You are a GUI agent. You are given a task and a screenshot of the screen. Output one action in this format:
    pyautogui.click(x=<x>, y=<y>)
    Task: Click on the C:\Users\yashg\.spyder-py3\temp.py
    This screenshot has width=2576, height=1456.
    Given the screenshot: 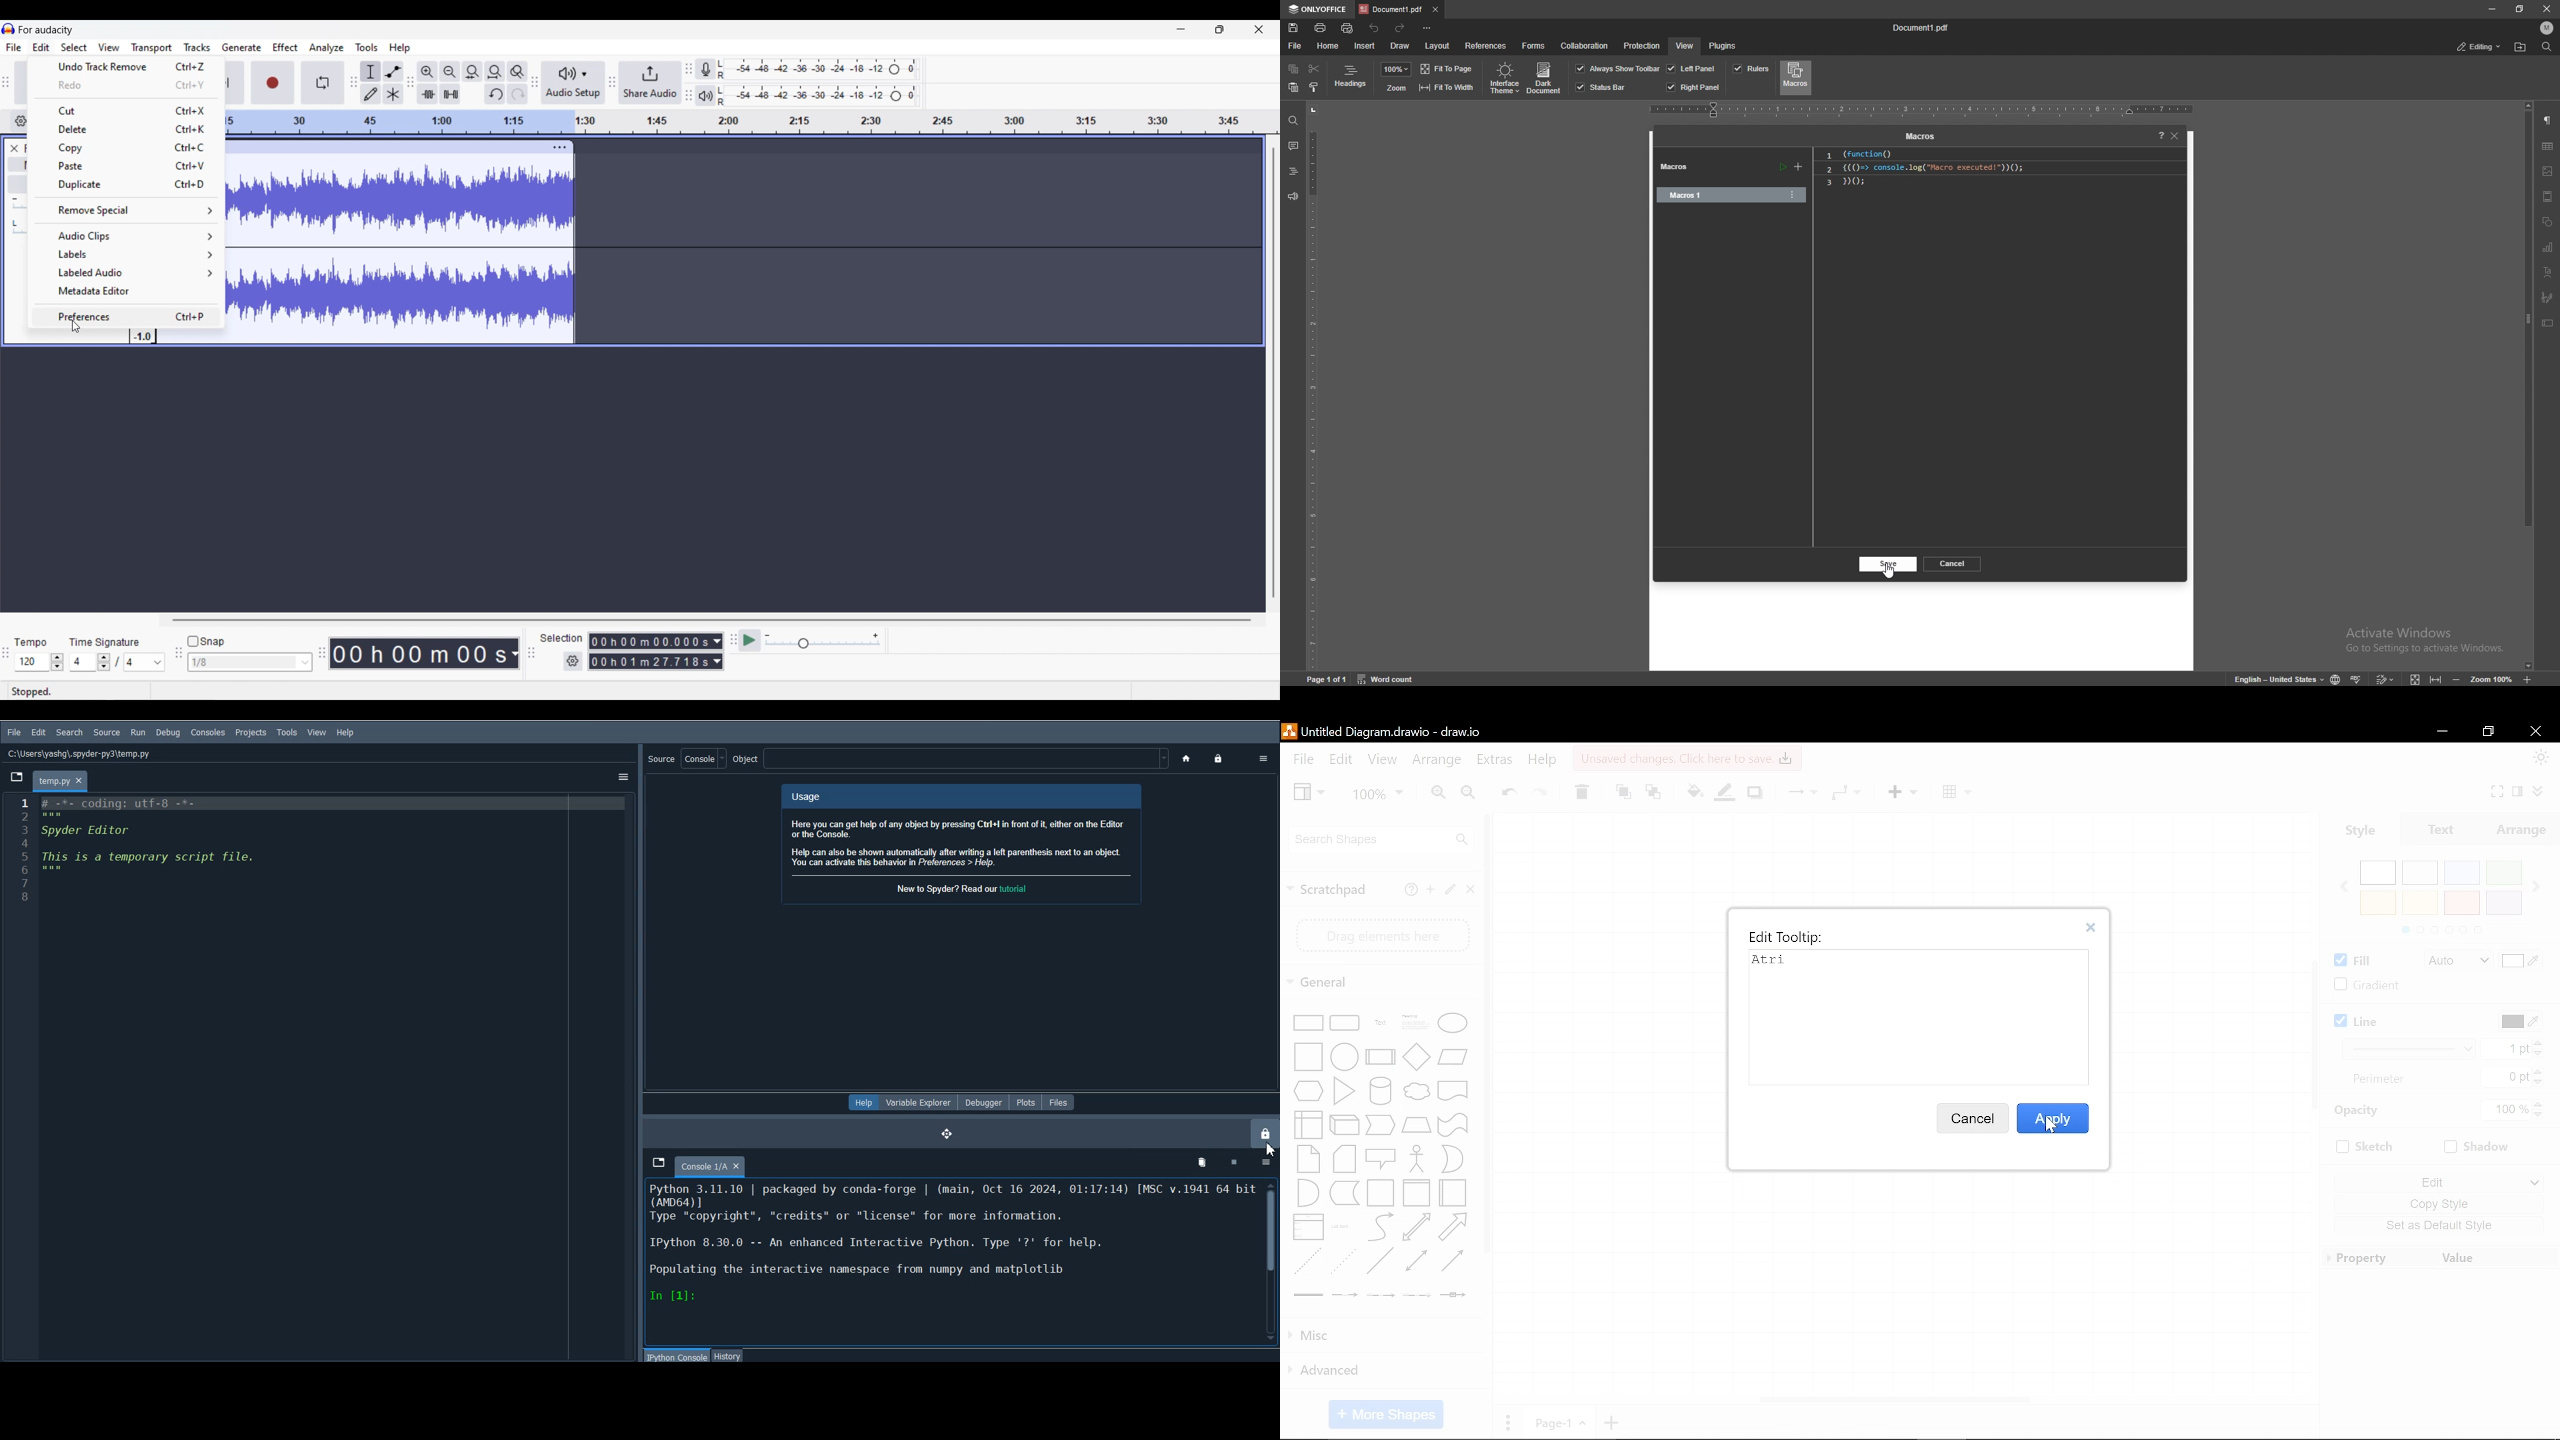 What is the action you would take?
    pyautogui.click(x=81, y=754)
    